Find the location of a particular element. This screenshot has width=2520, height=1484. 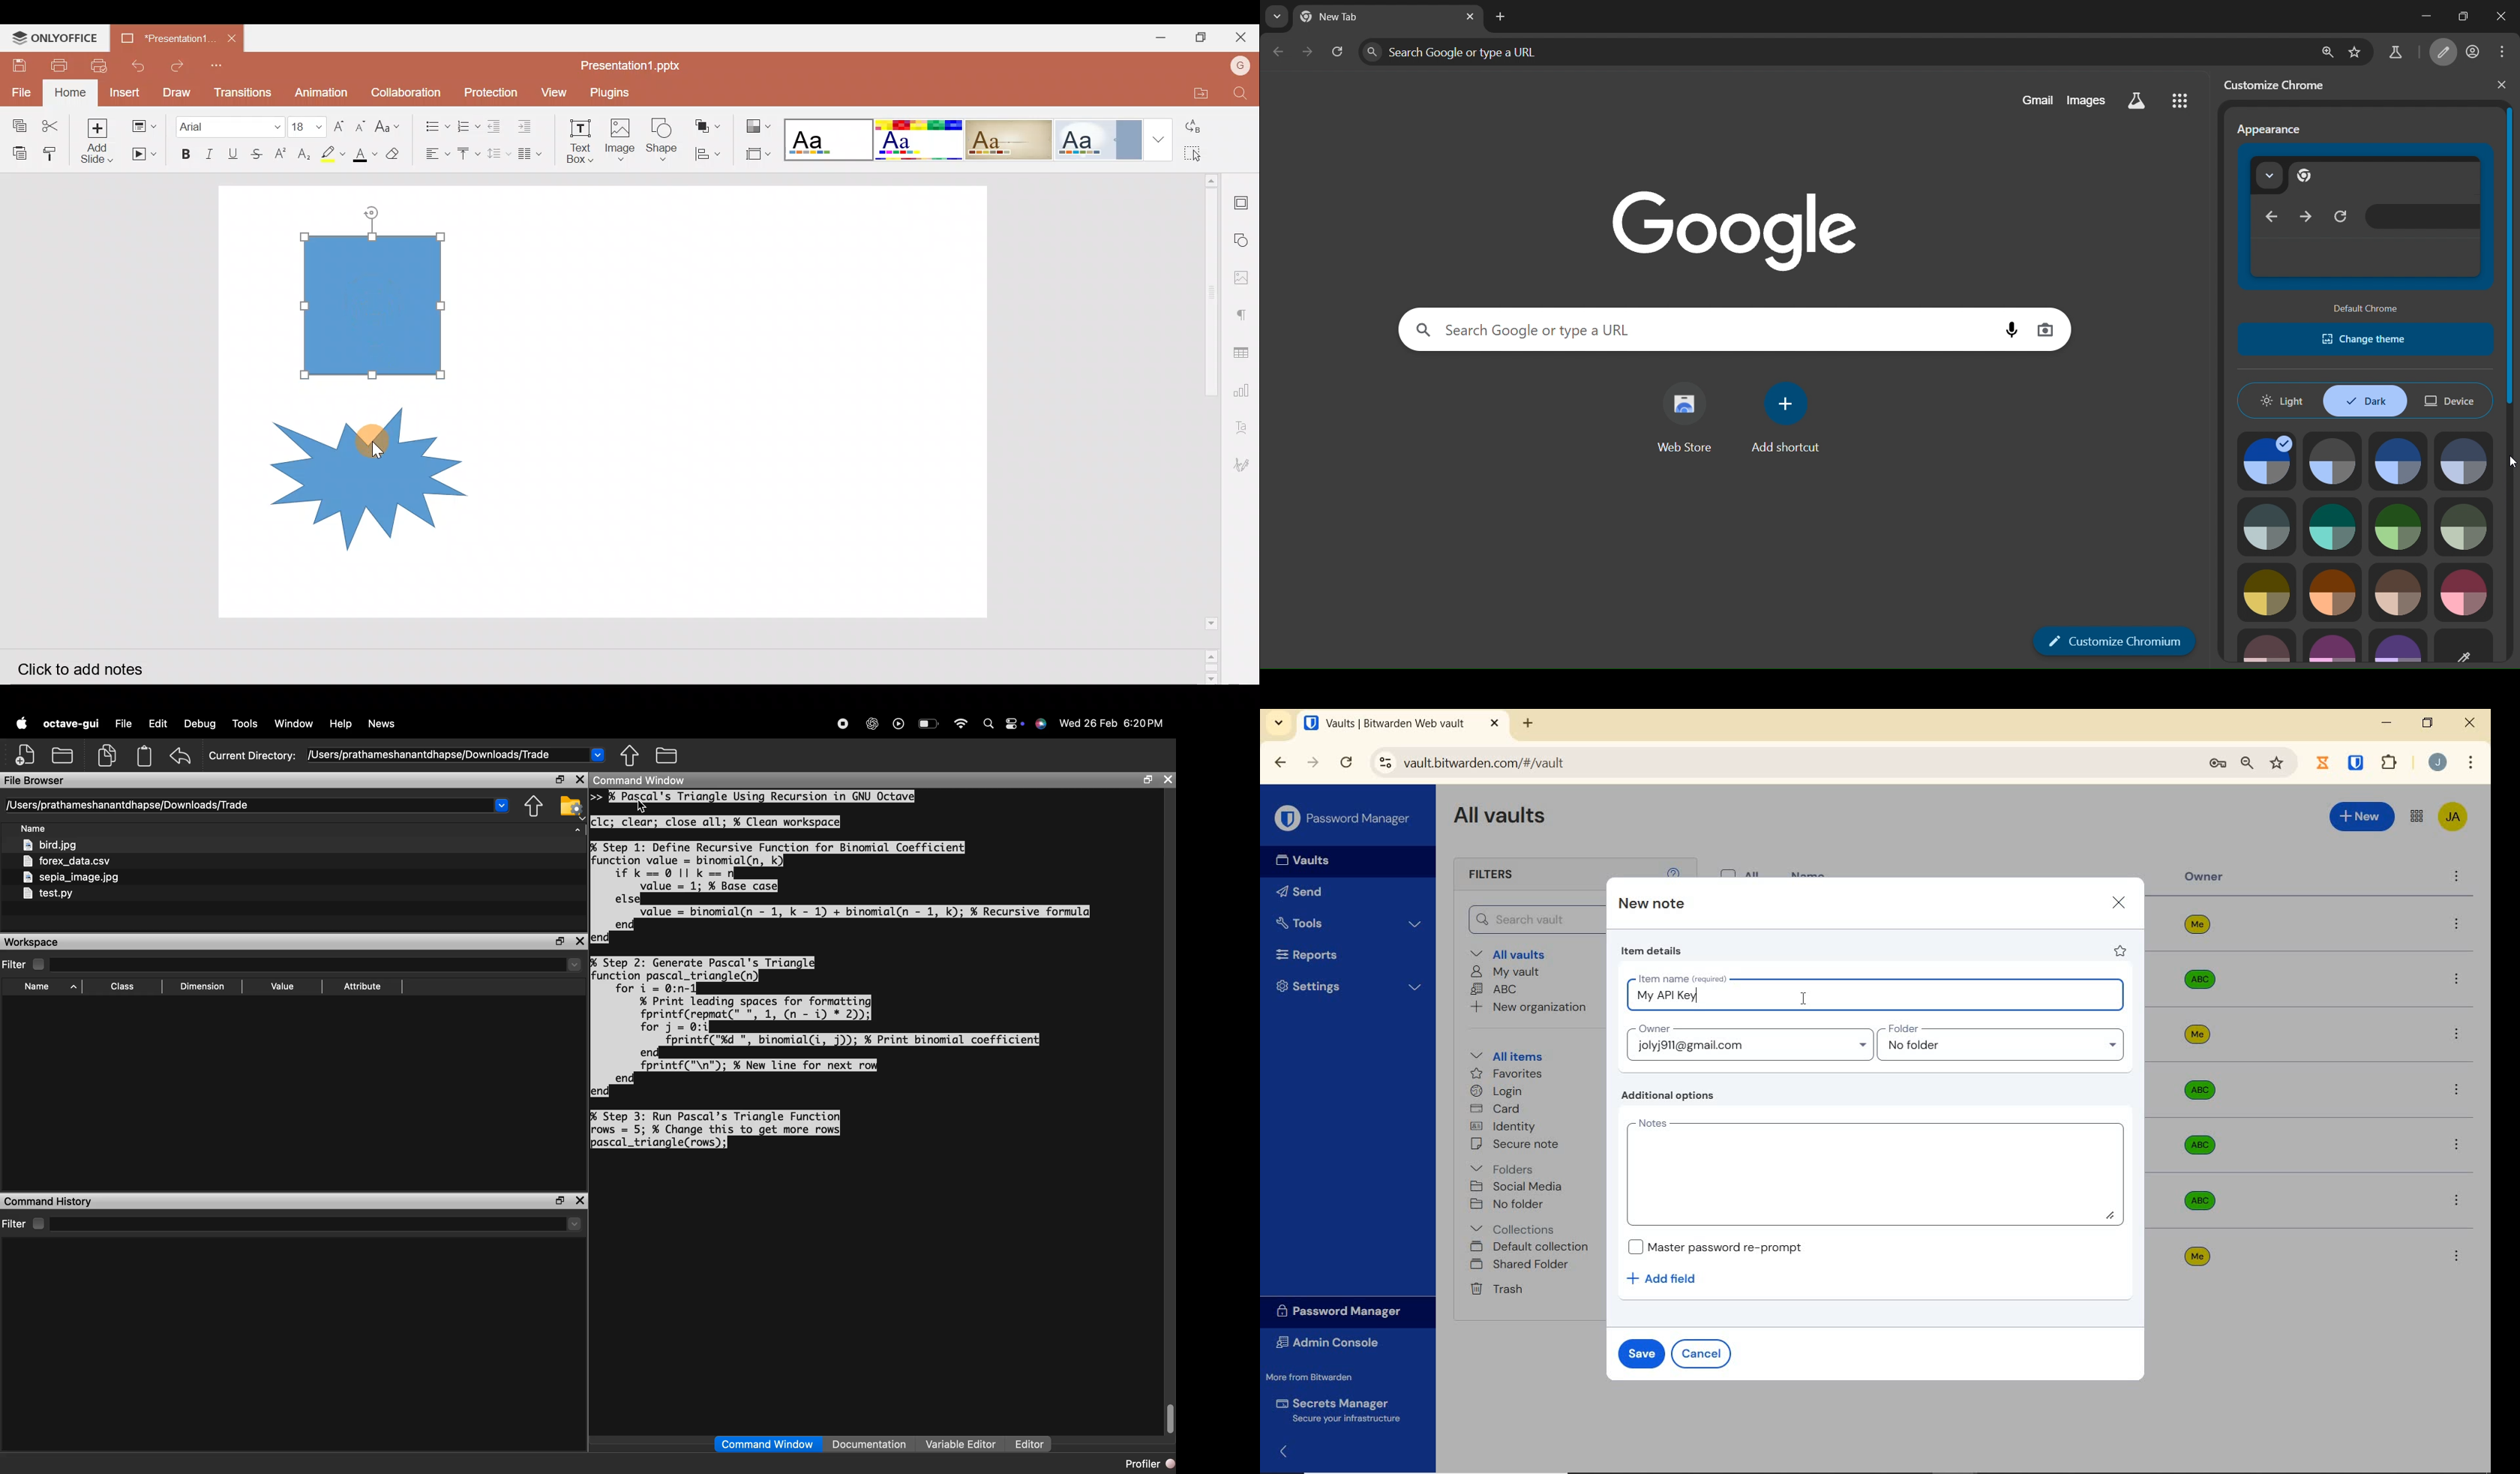

Italic is located at coordinates (209, 151).